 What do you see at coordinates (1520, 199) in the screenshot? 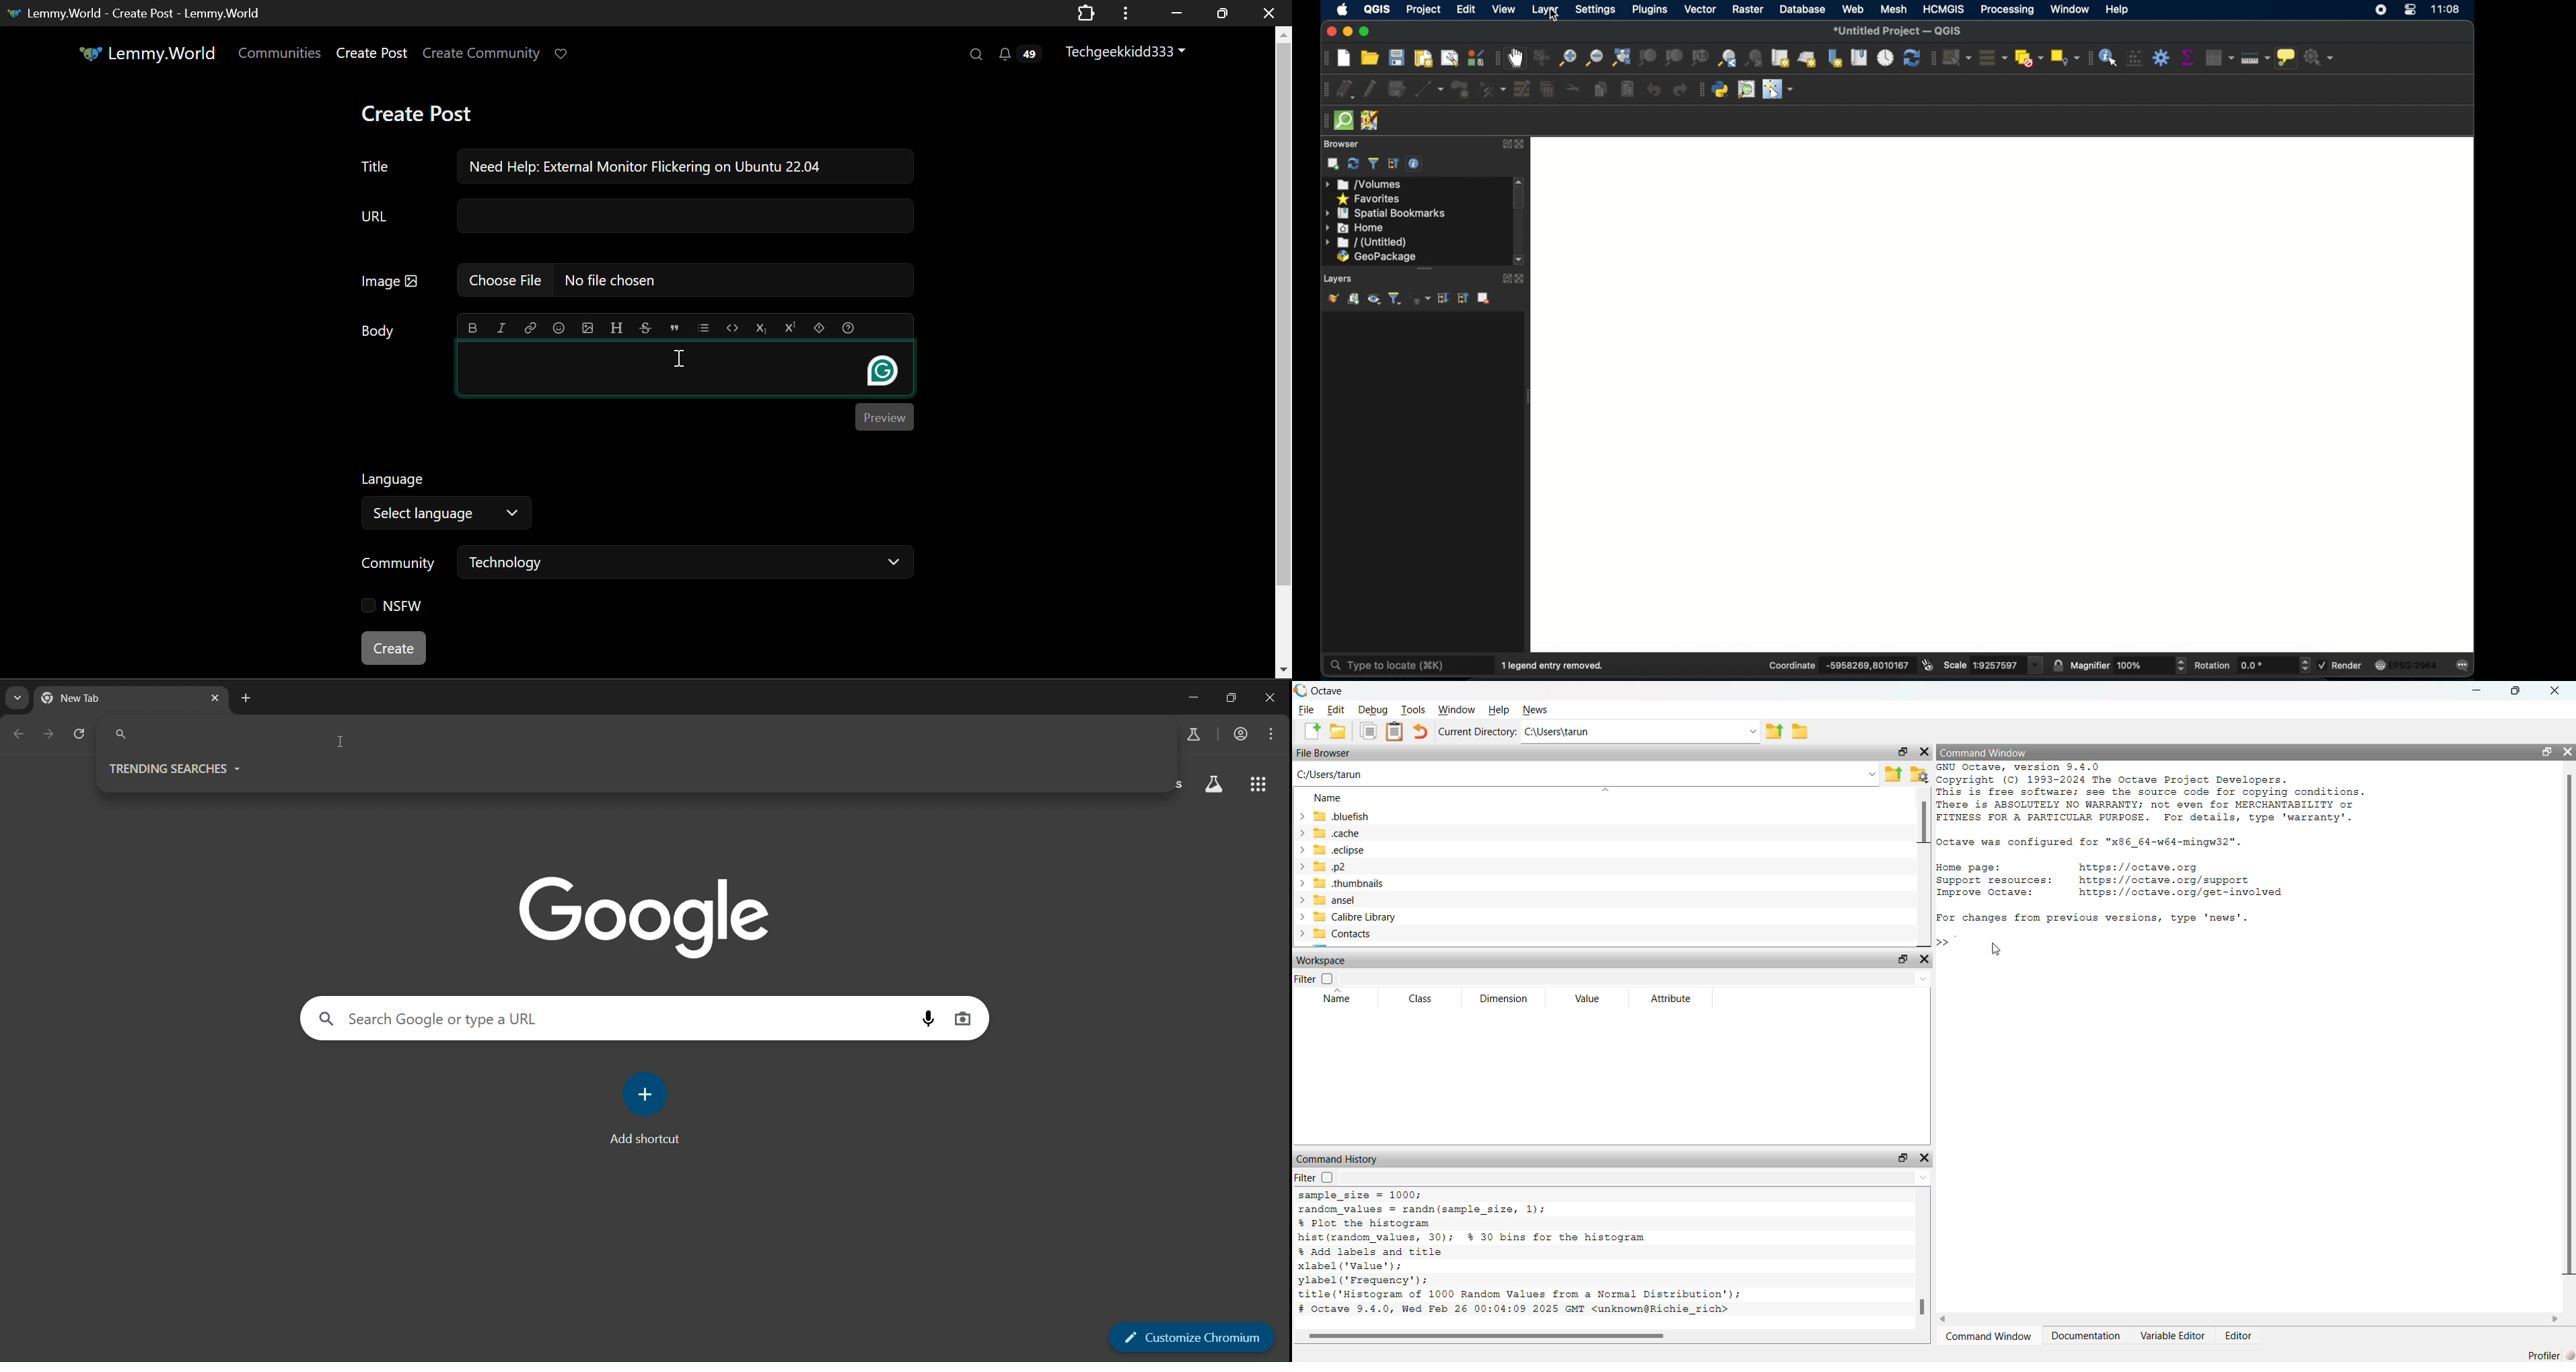
I see `scroll box` at bounding box center [1520, 199].